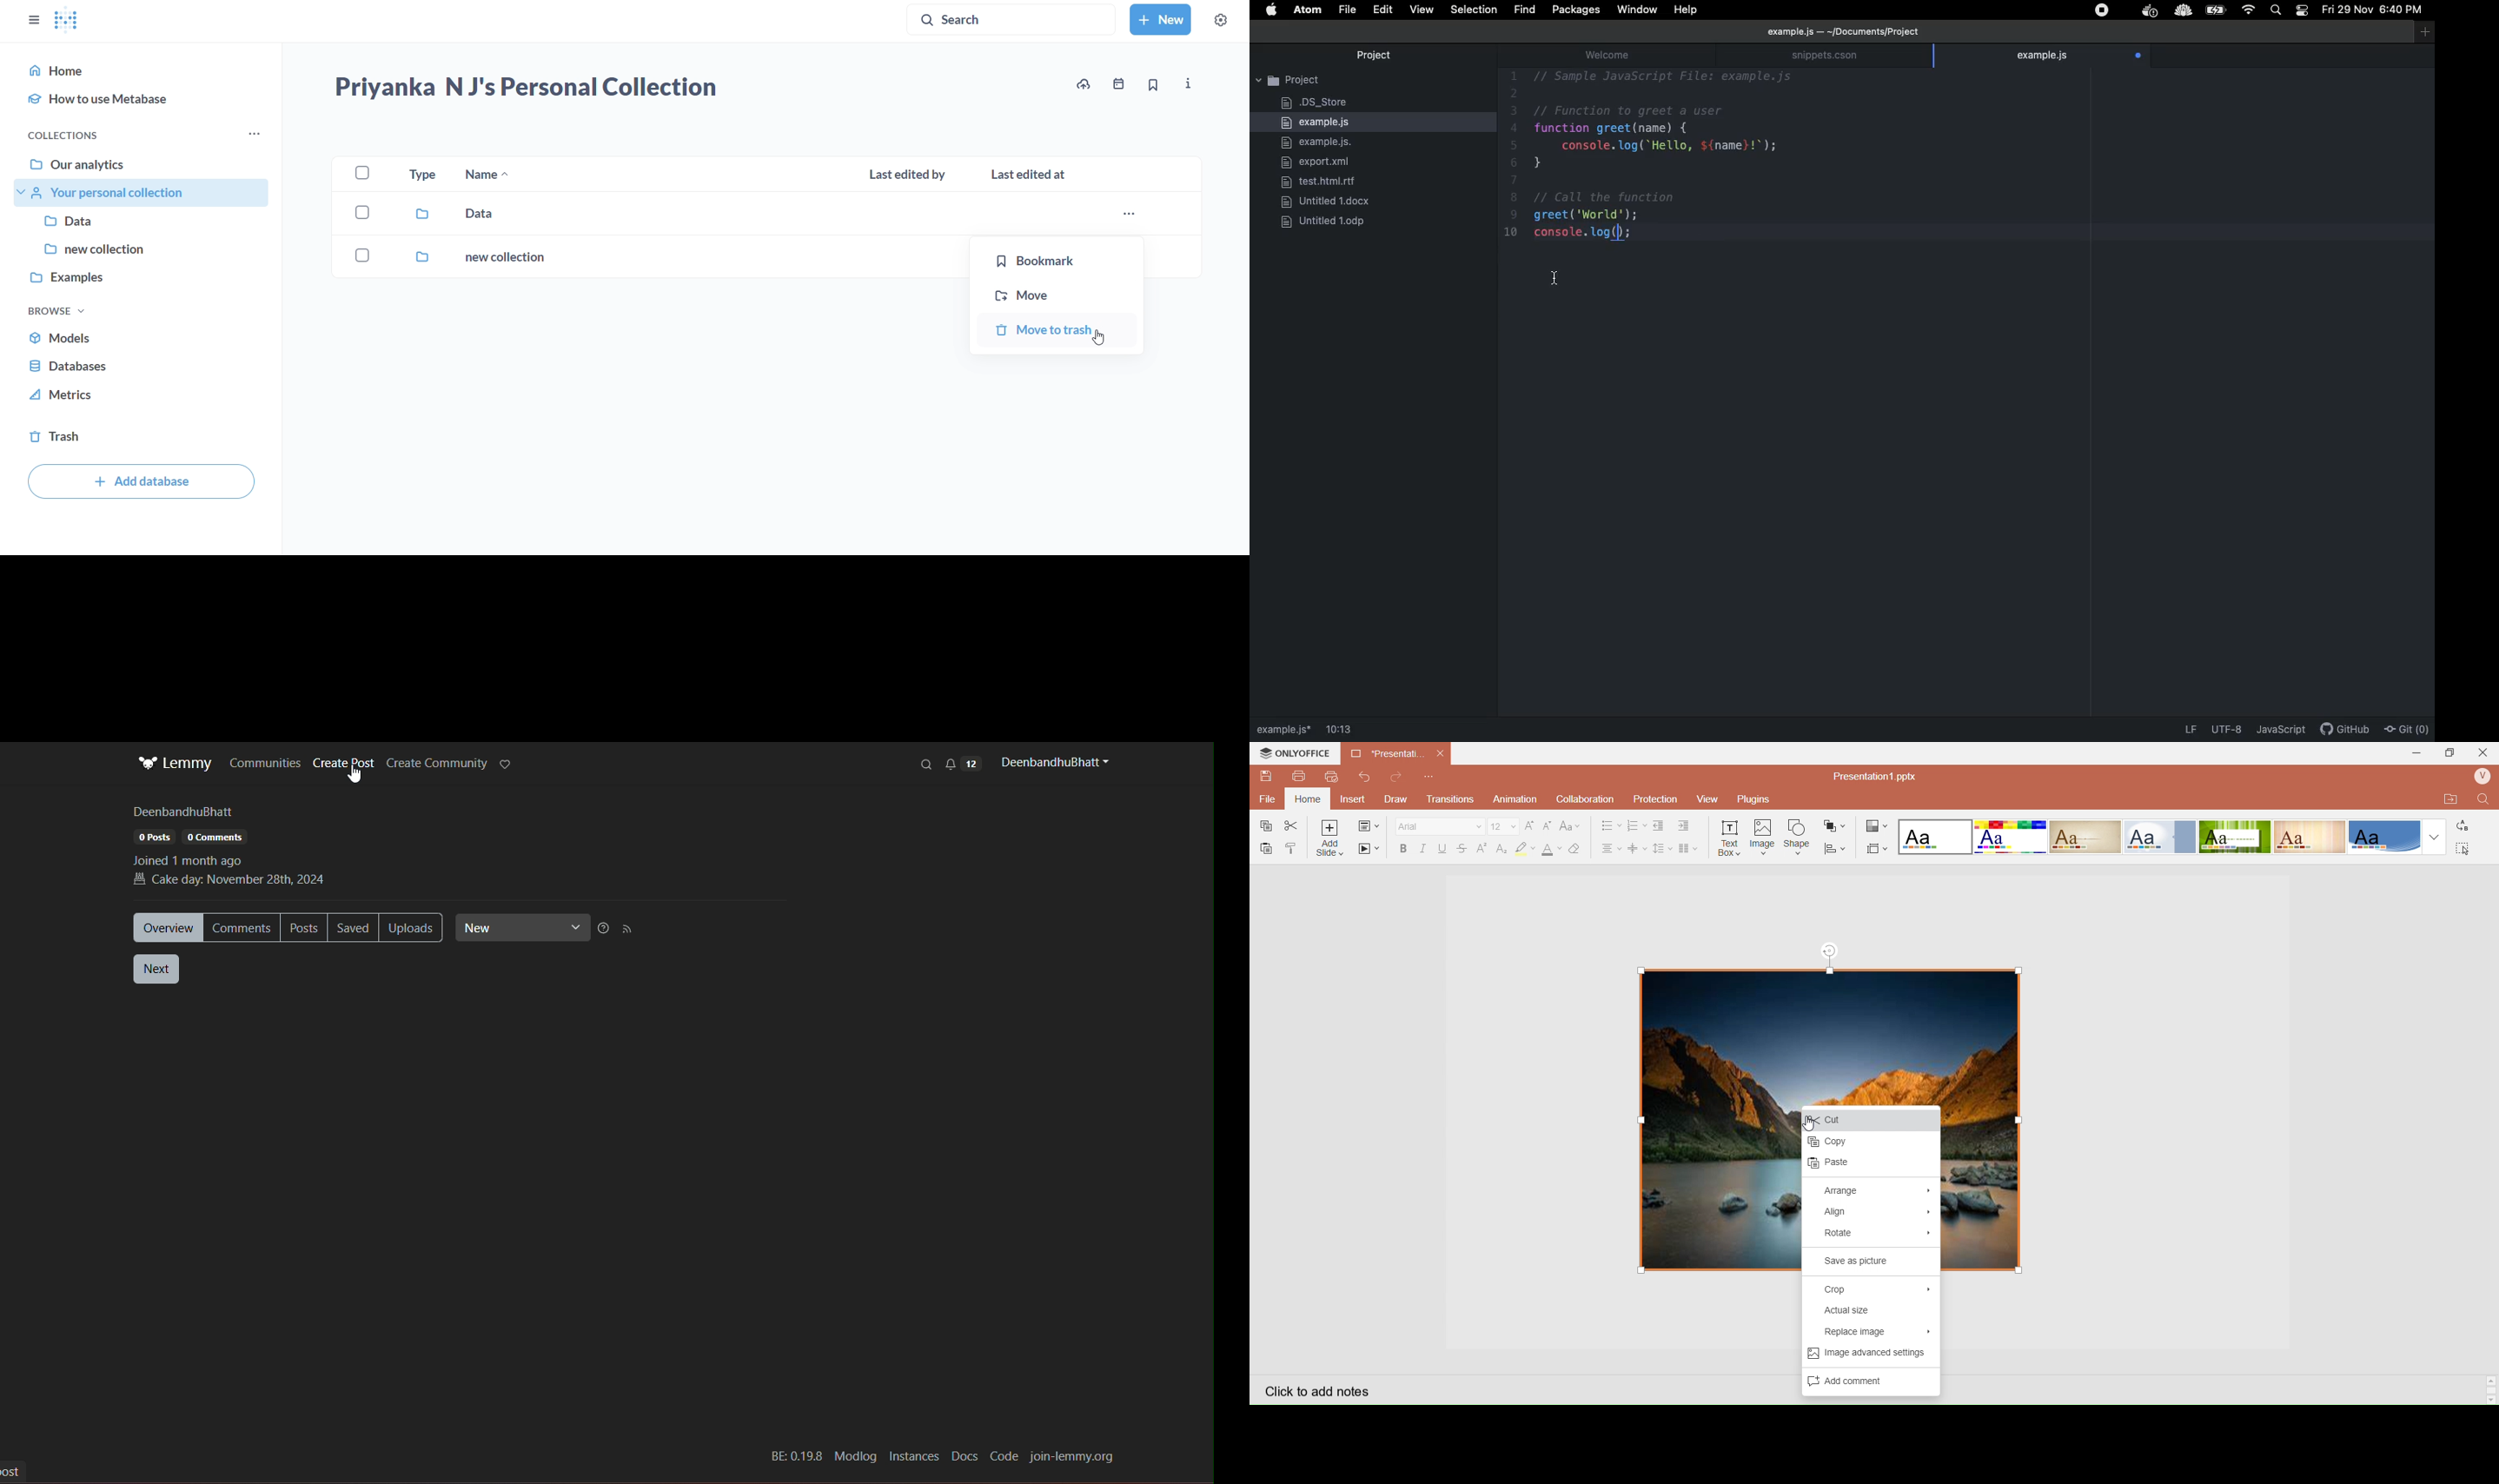 The height and width of the screenshot is (1484, 2520). I want to click on browse, so click(61, 312).